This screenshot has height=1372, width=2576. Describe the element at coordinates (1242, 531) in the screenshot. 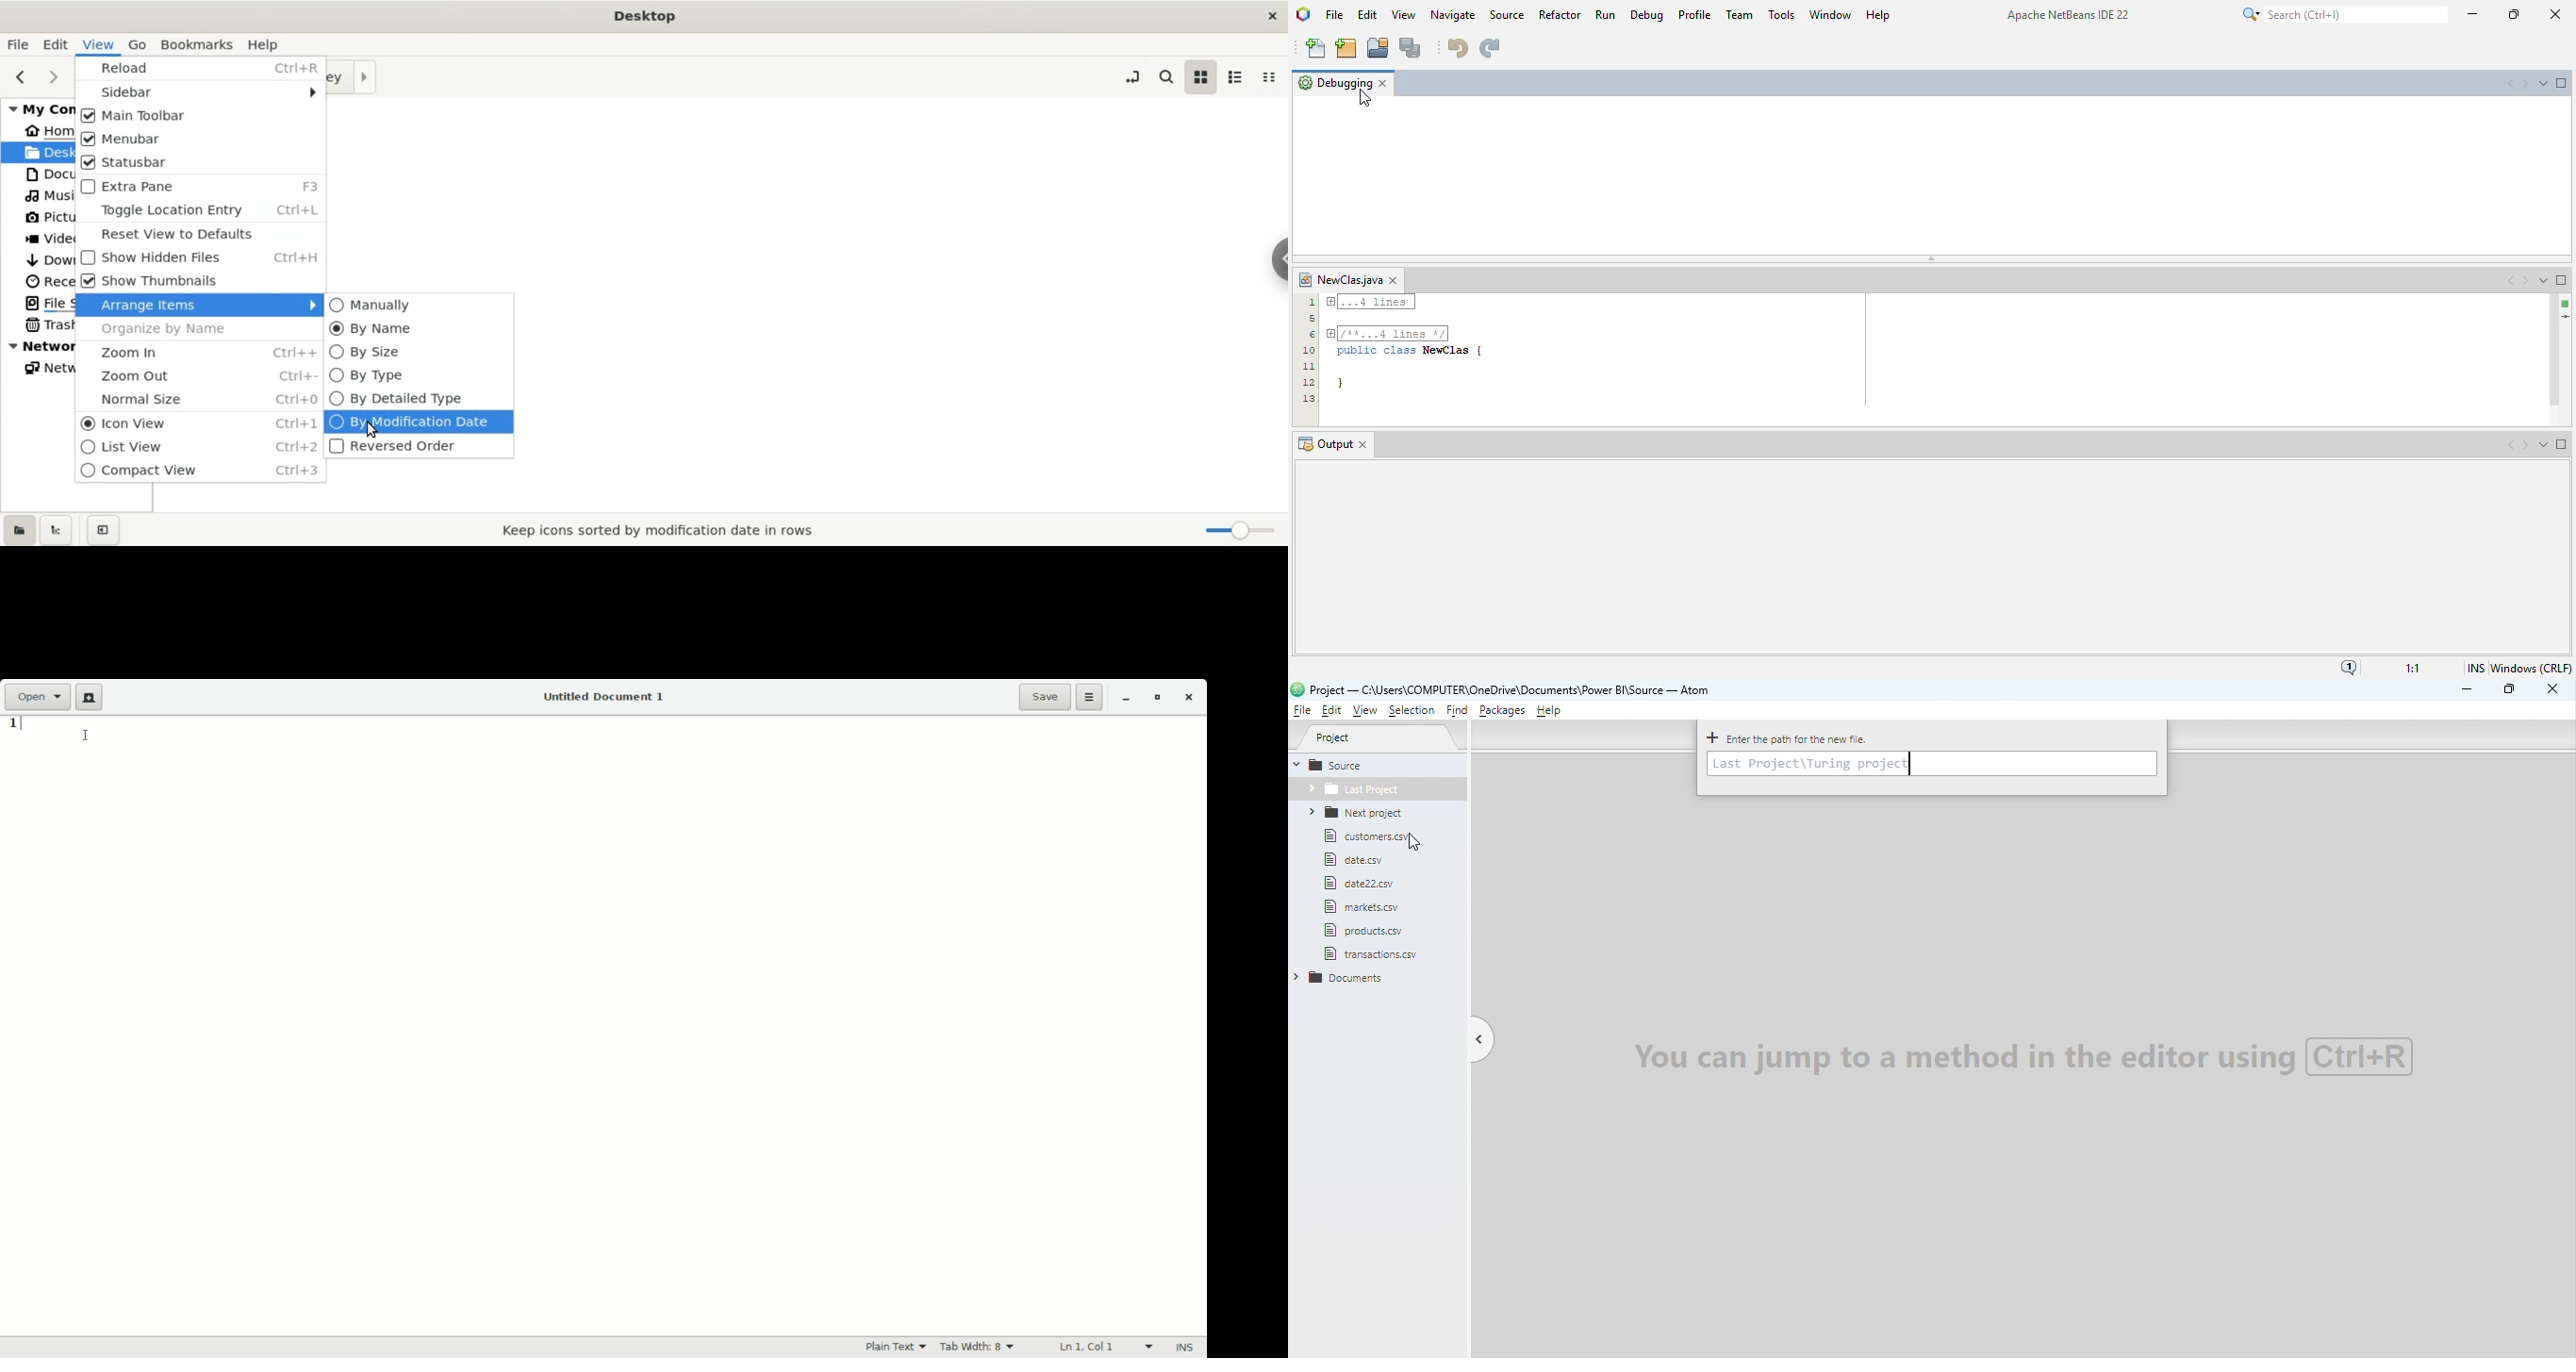

I see `zoom` at that location.